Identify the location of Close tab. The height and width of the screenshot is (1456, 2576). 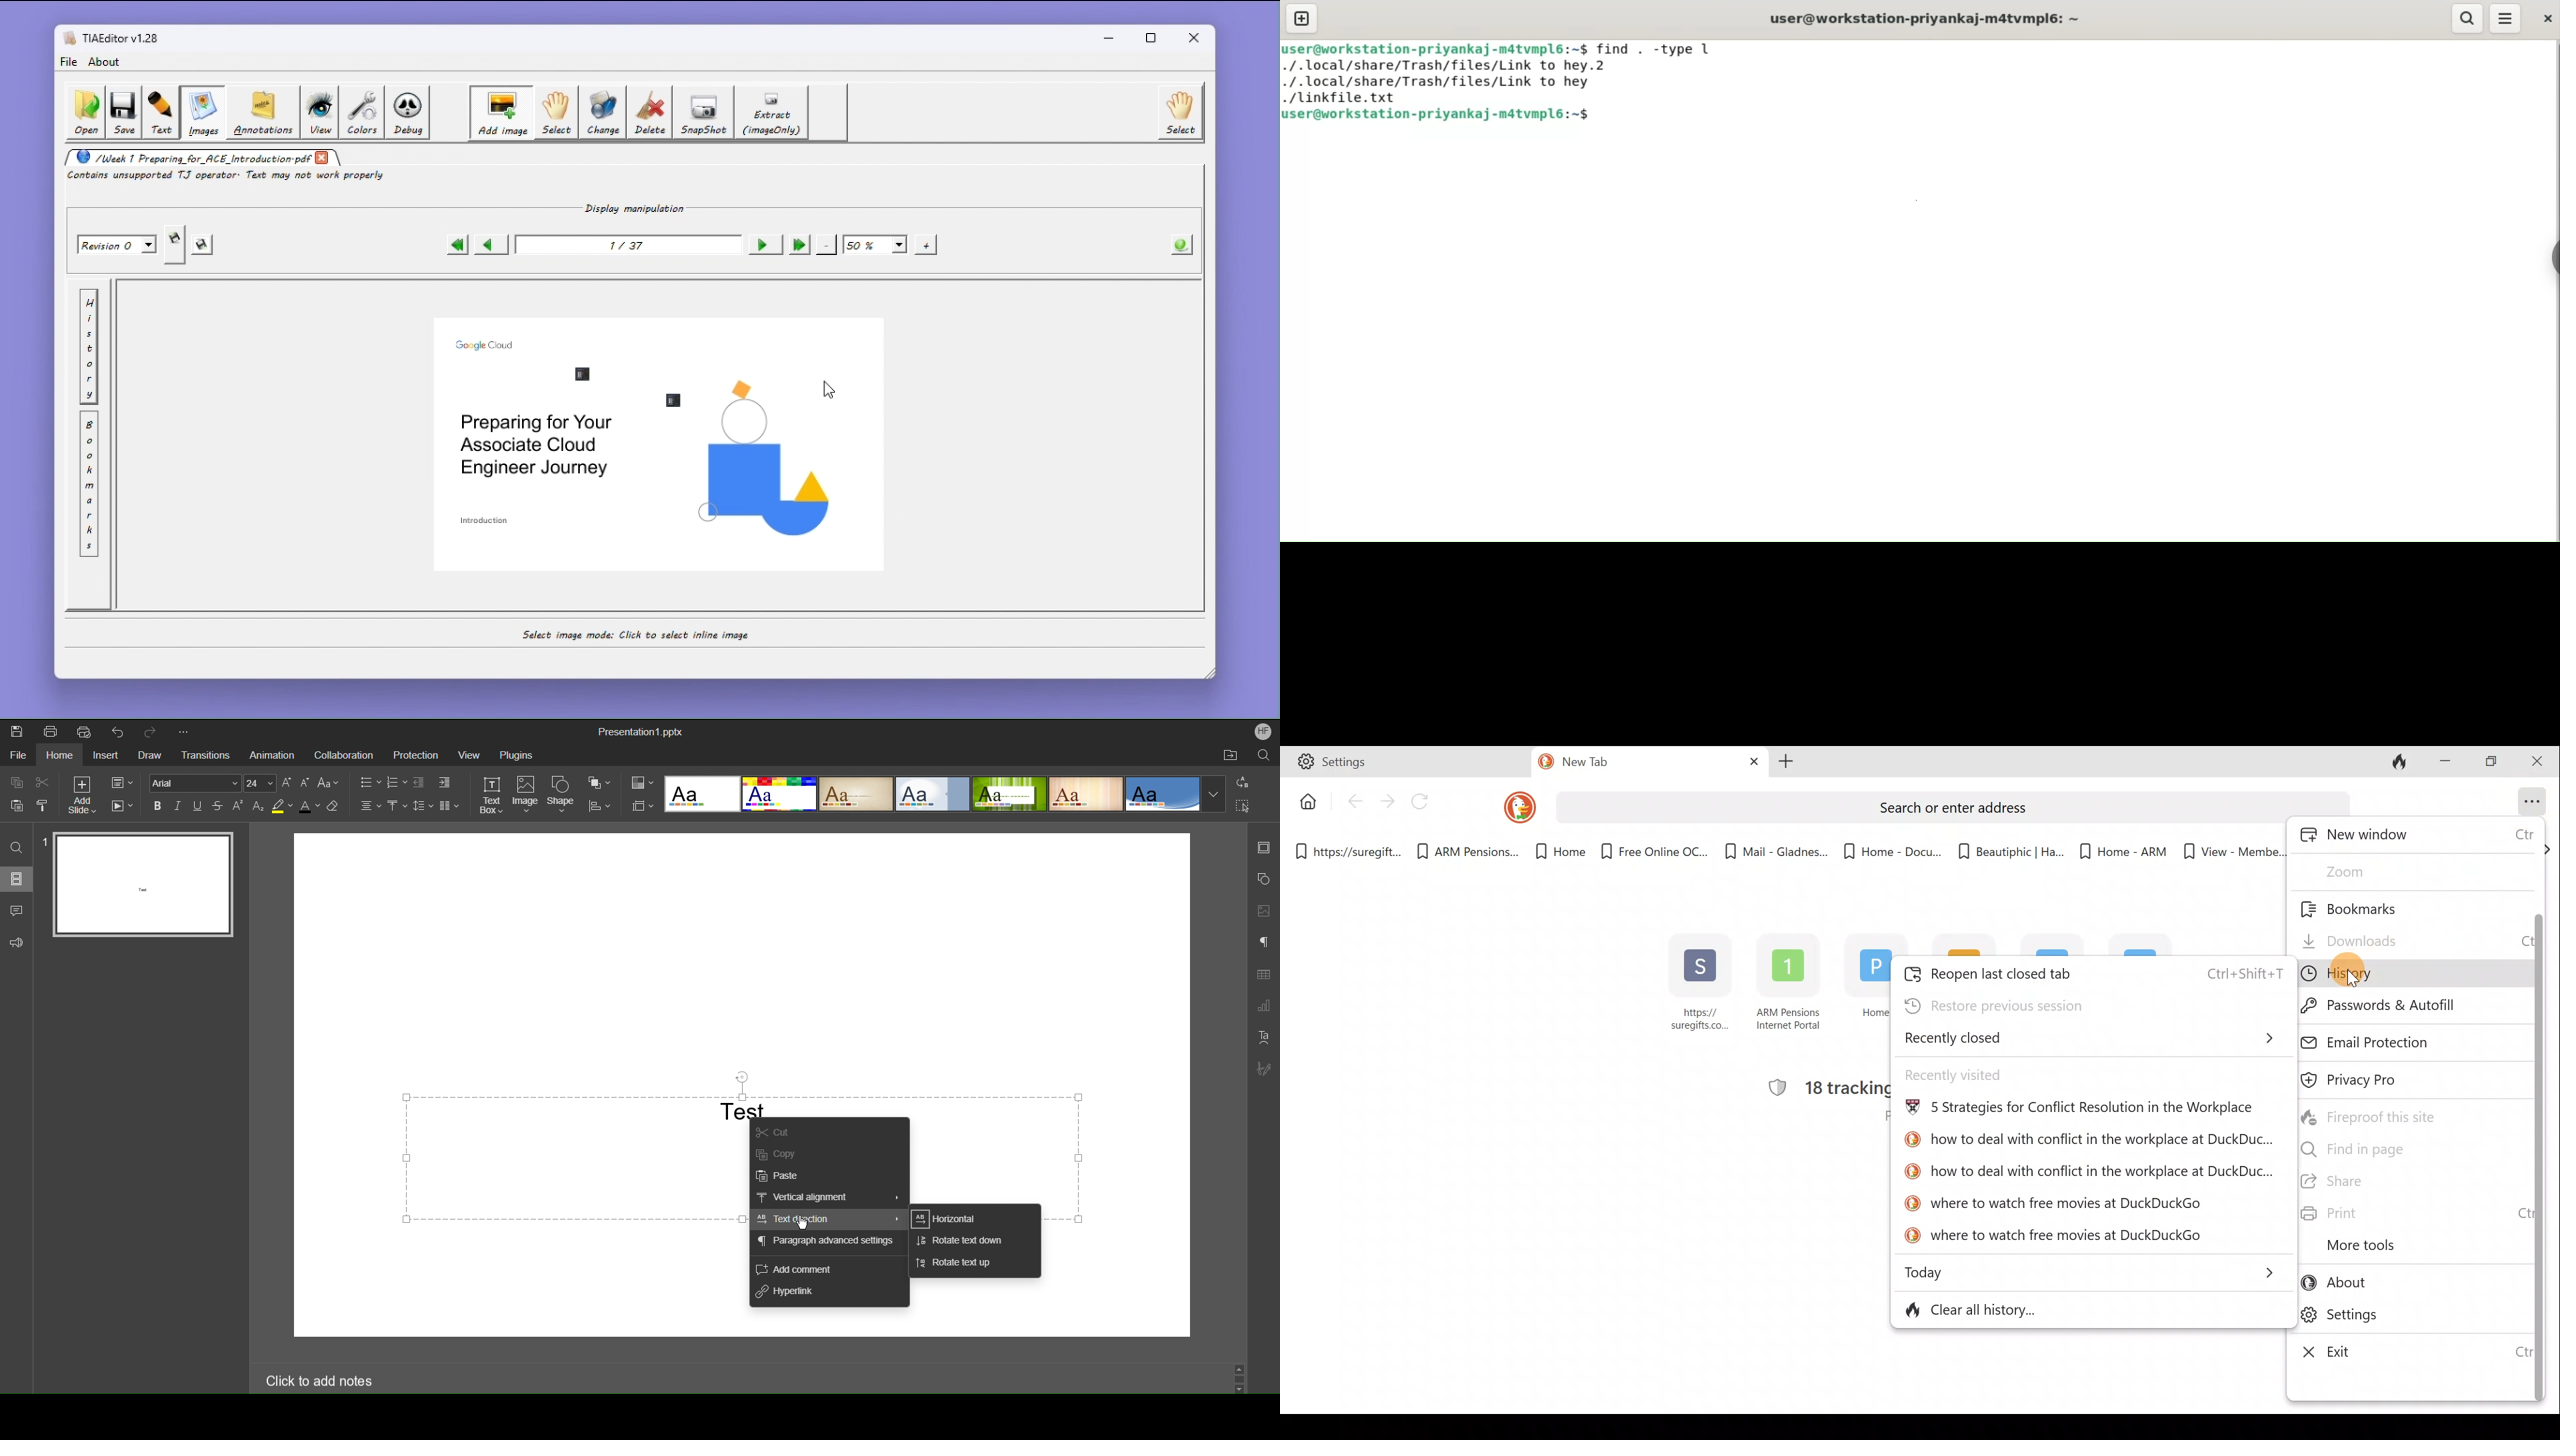
(1749, 762).